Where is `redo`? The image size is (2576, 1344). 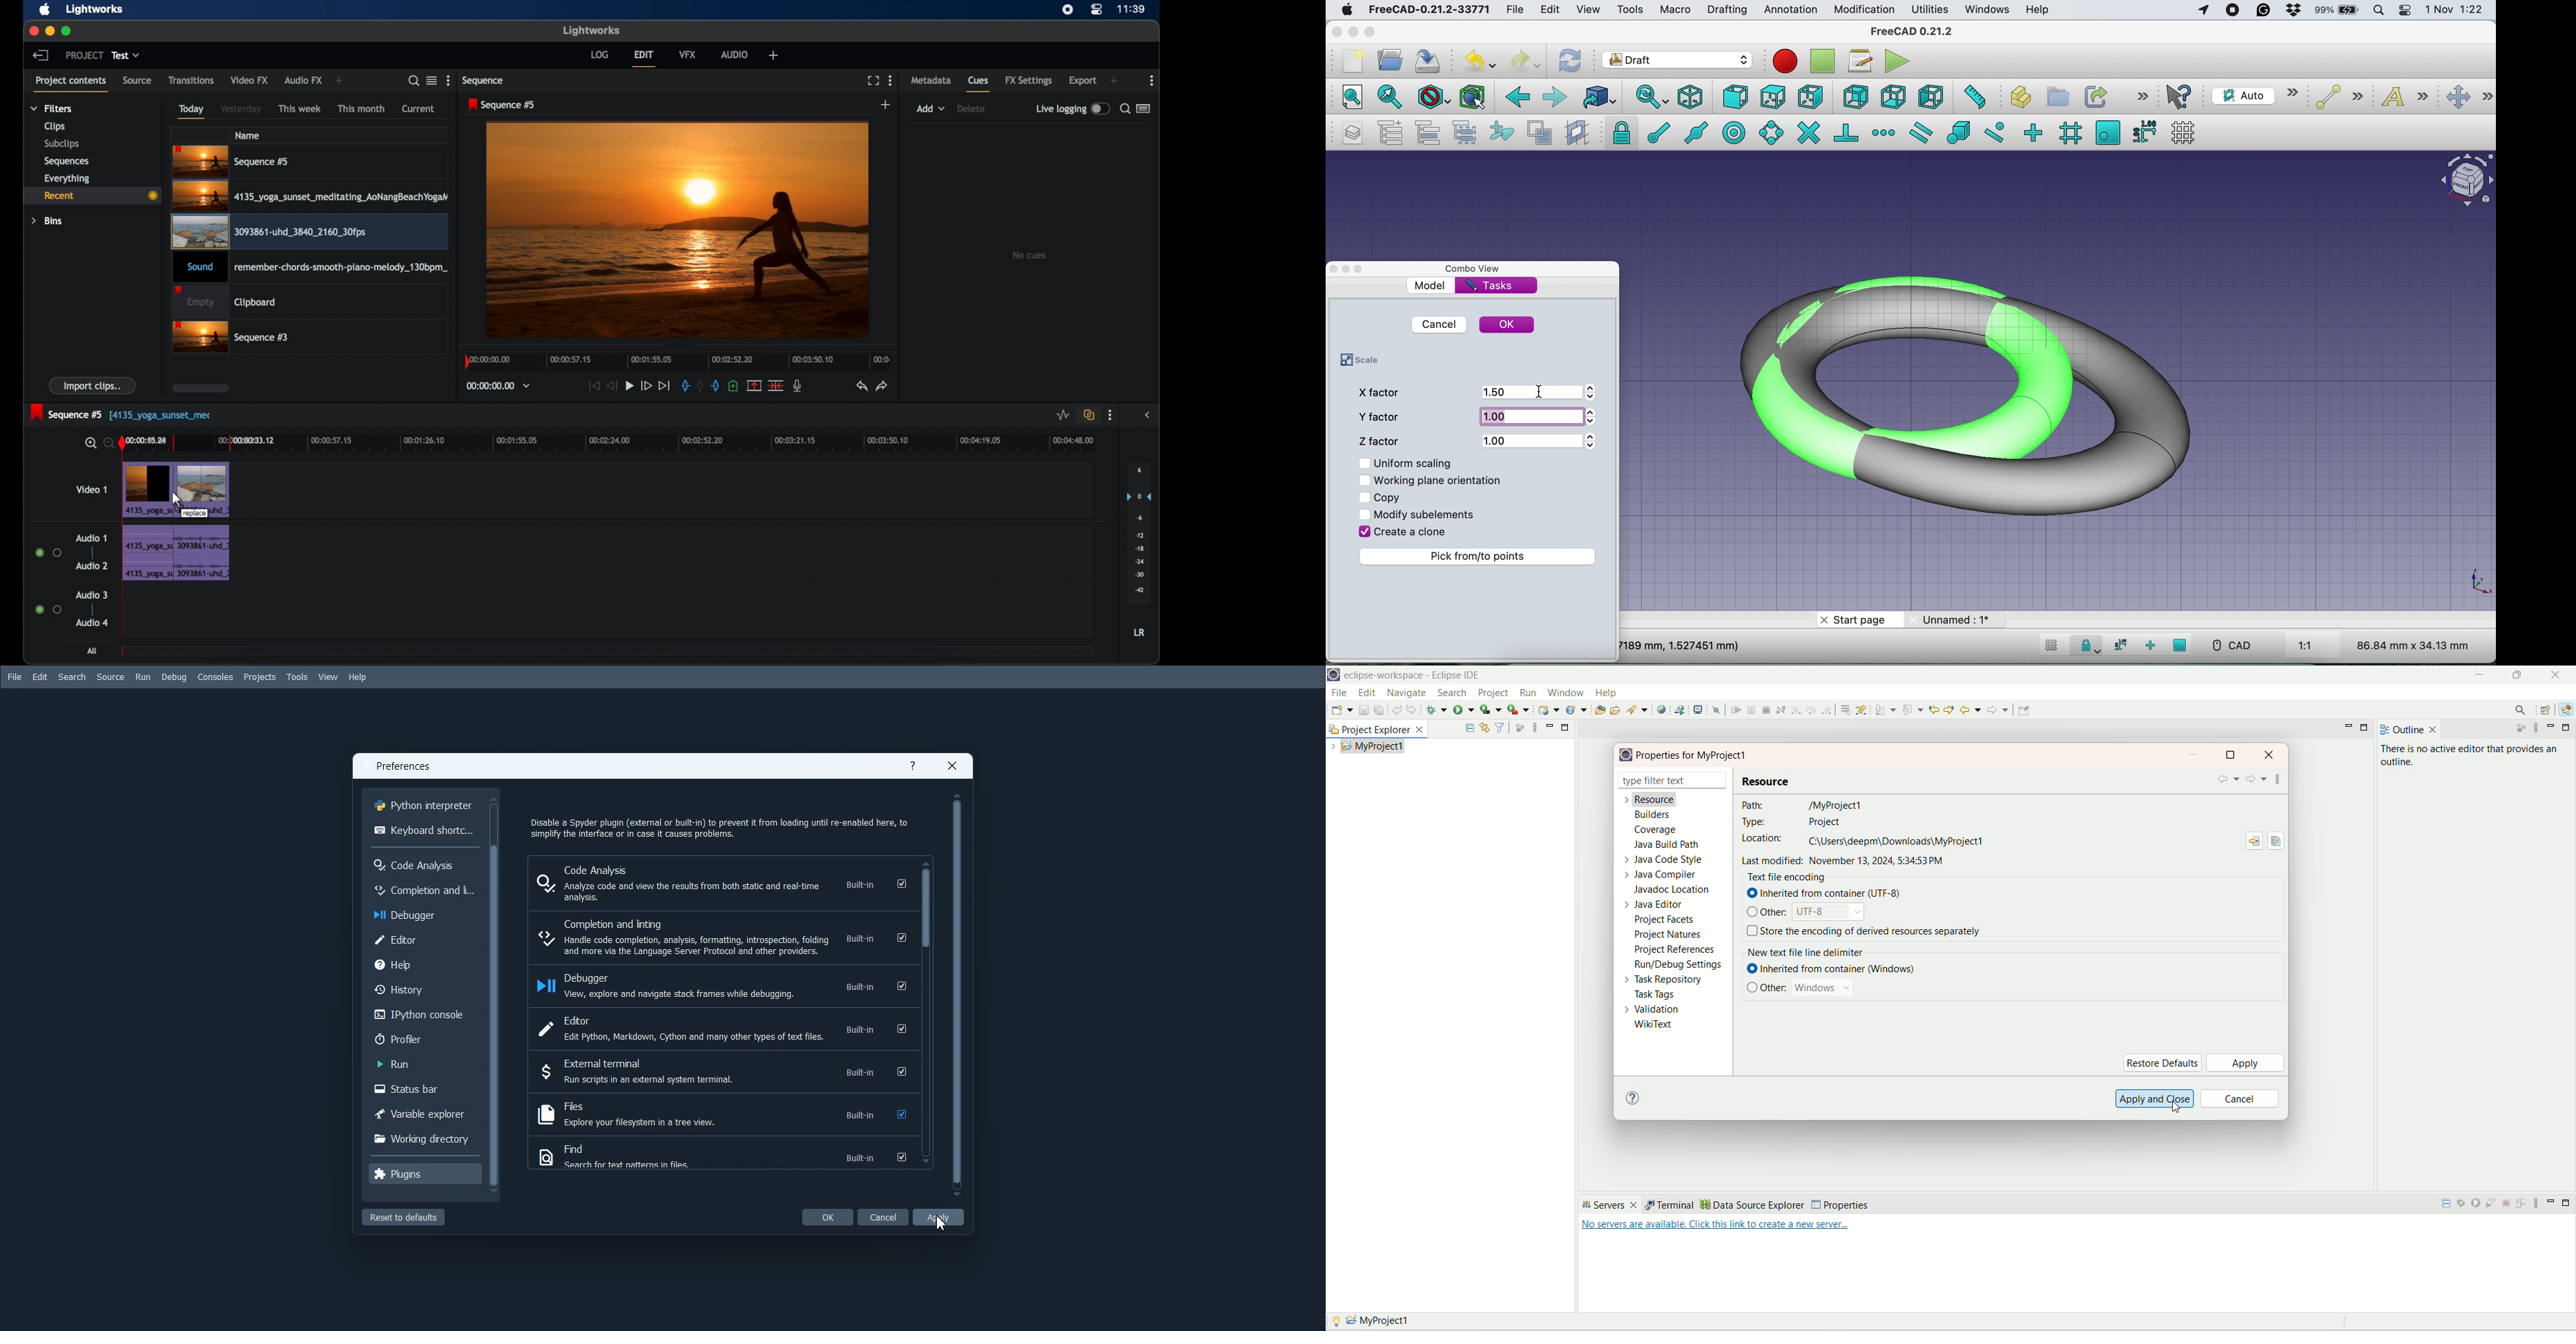 redo is located at coordinates (1525, 61).